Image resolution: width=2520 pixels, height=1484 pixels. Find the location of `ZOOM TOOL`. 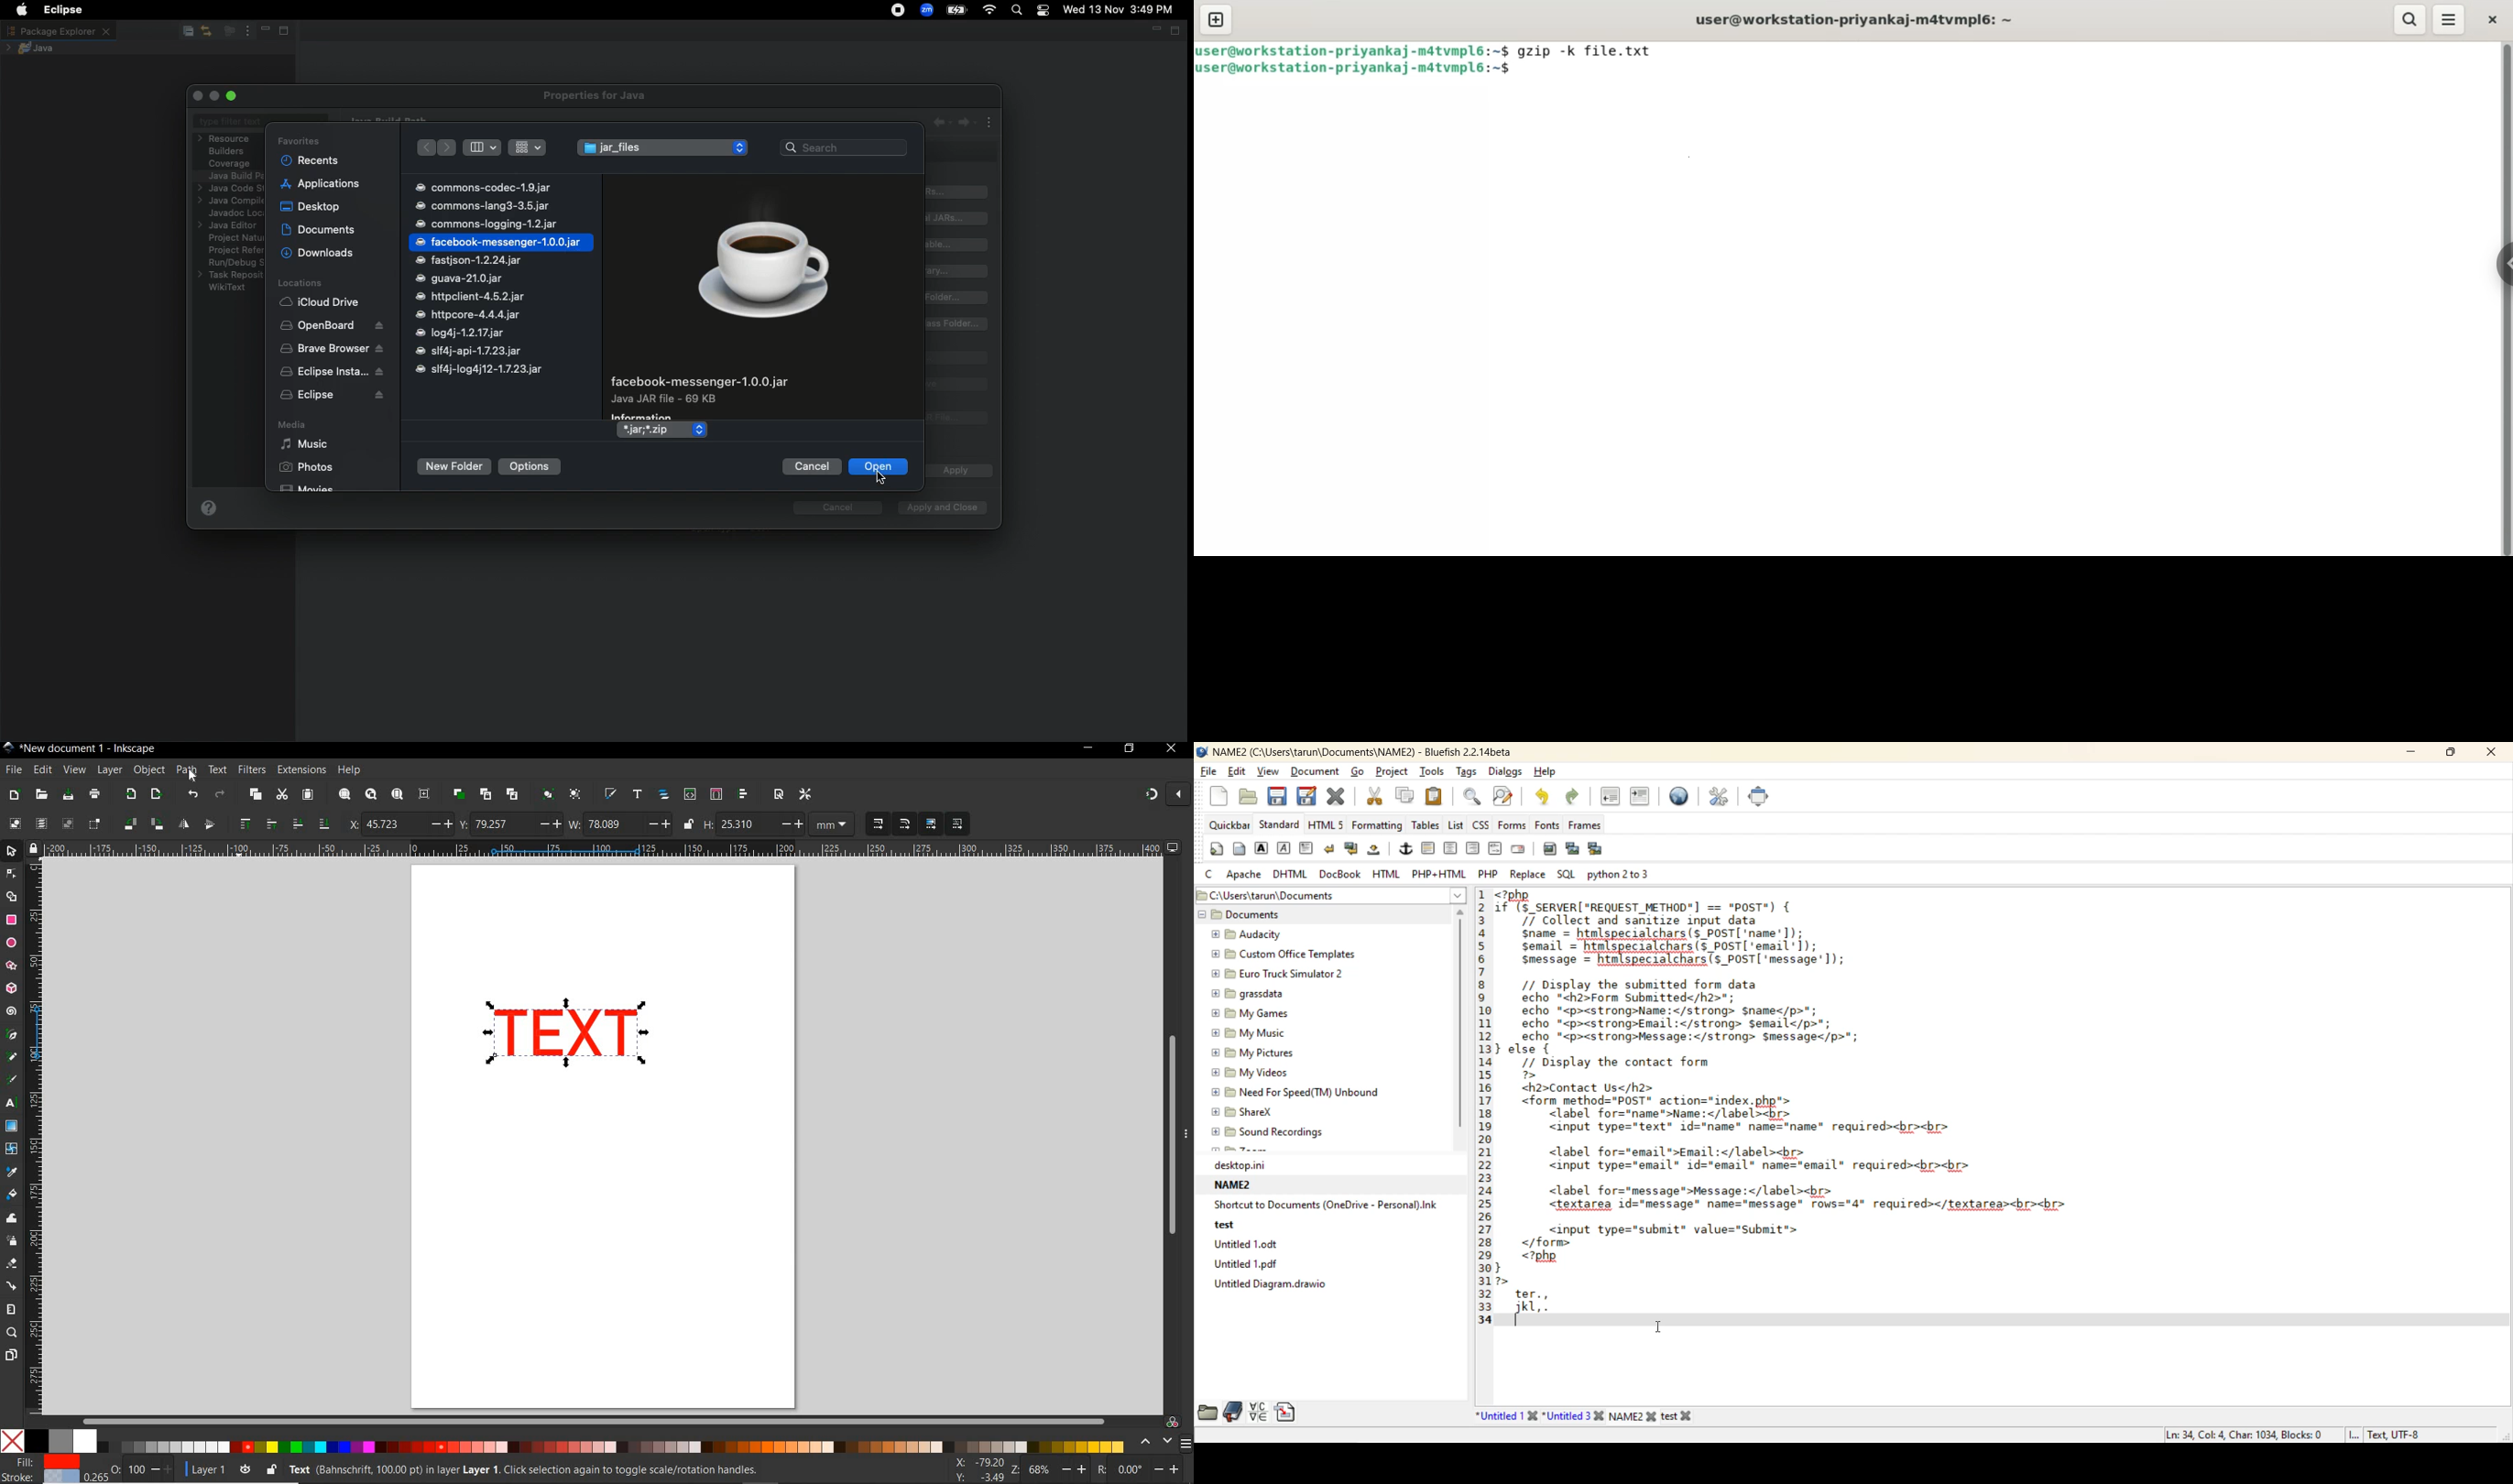

ZOOM TOOL is located at coordinates (12, 1333).